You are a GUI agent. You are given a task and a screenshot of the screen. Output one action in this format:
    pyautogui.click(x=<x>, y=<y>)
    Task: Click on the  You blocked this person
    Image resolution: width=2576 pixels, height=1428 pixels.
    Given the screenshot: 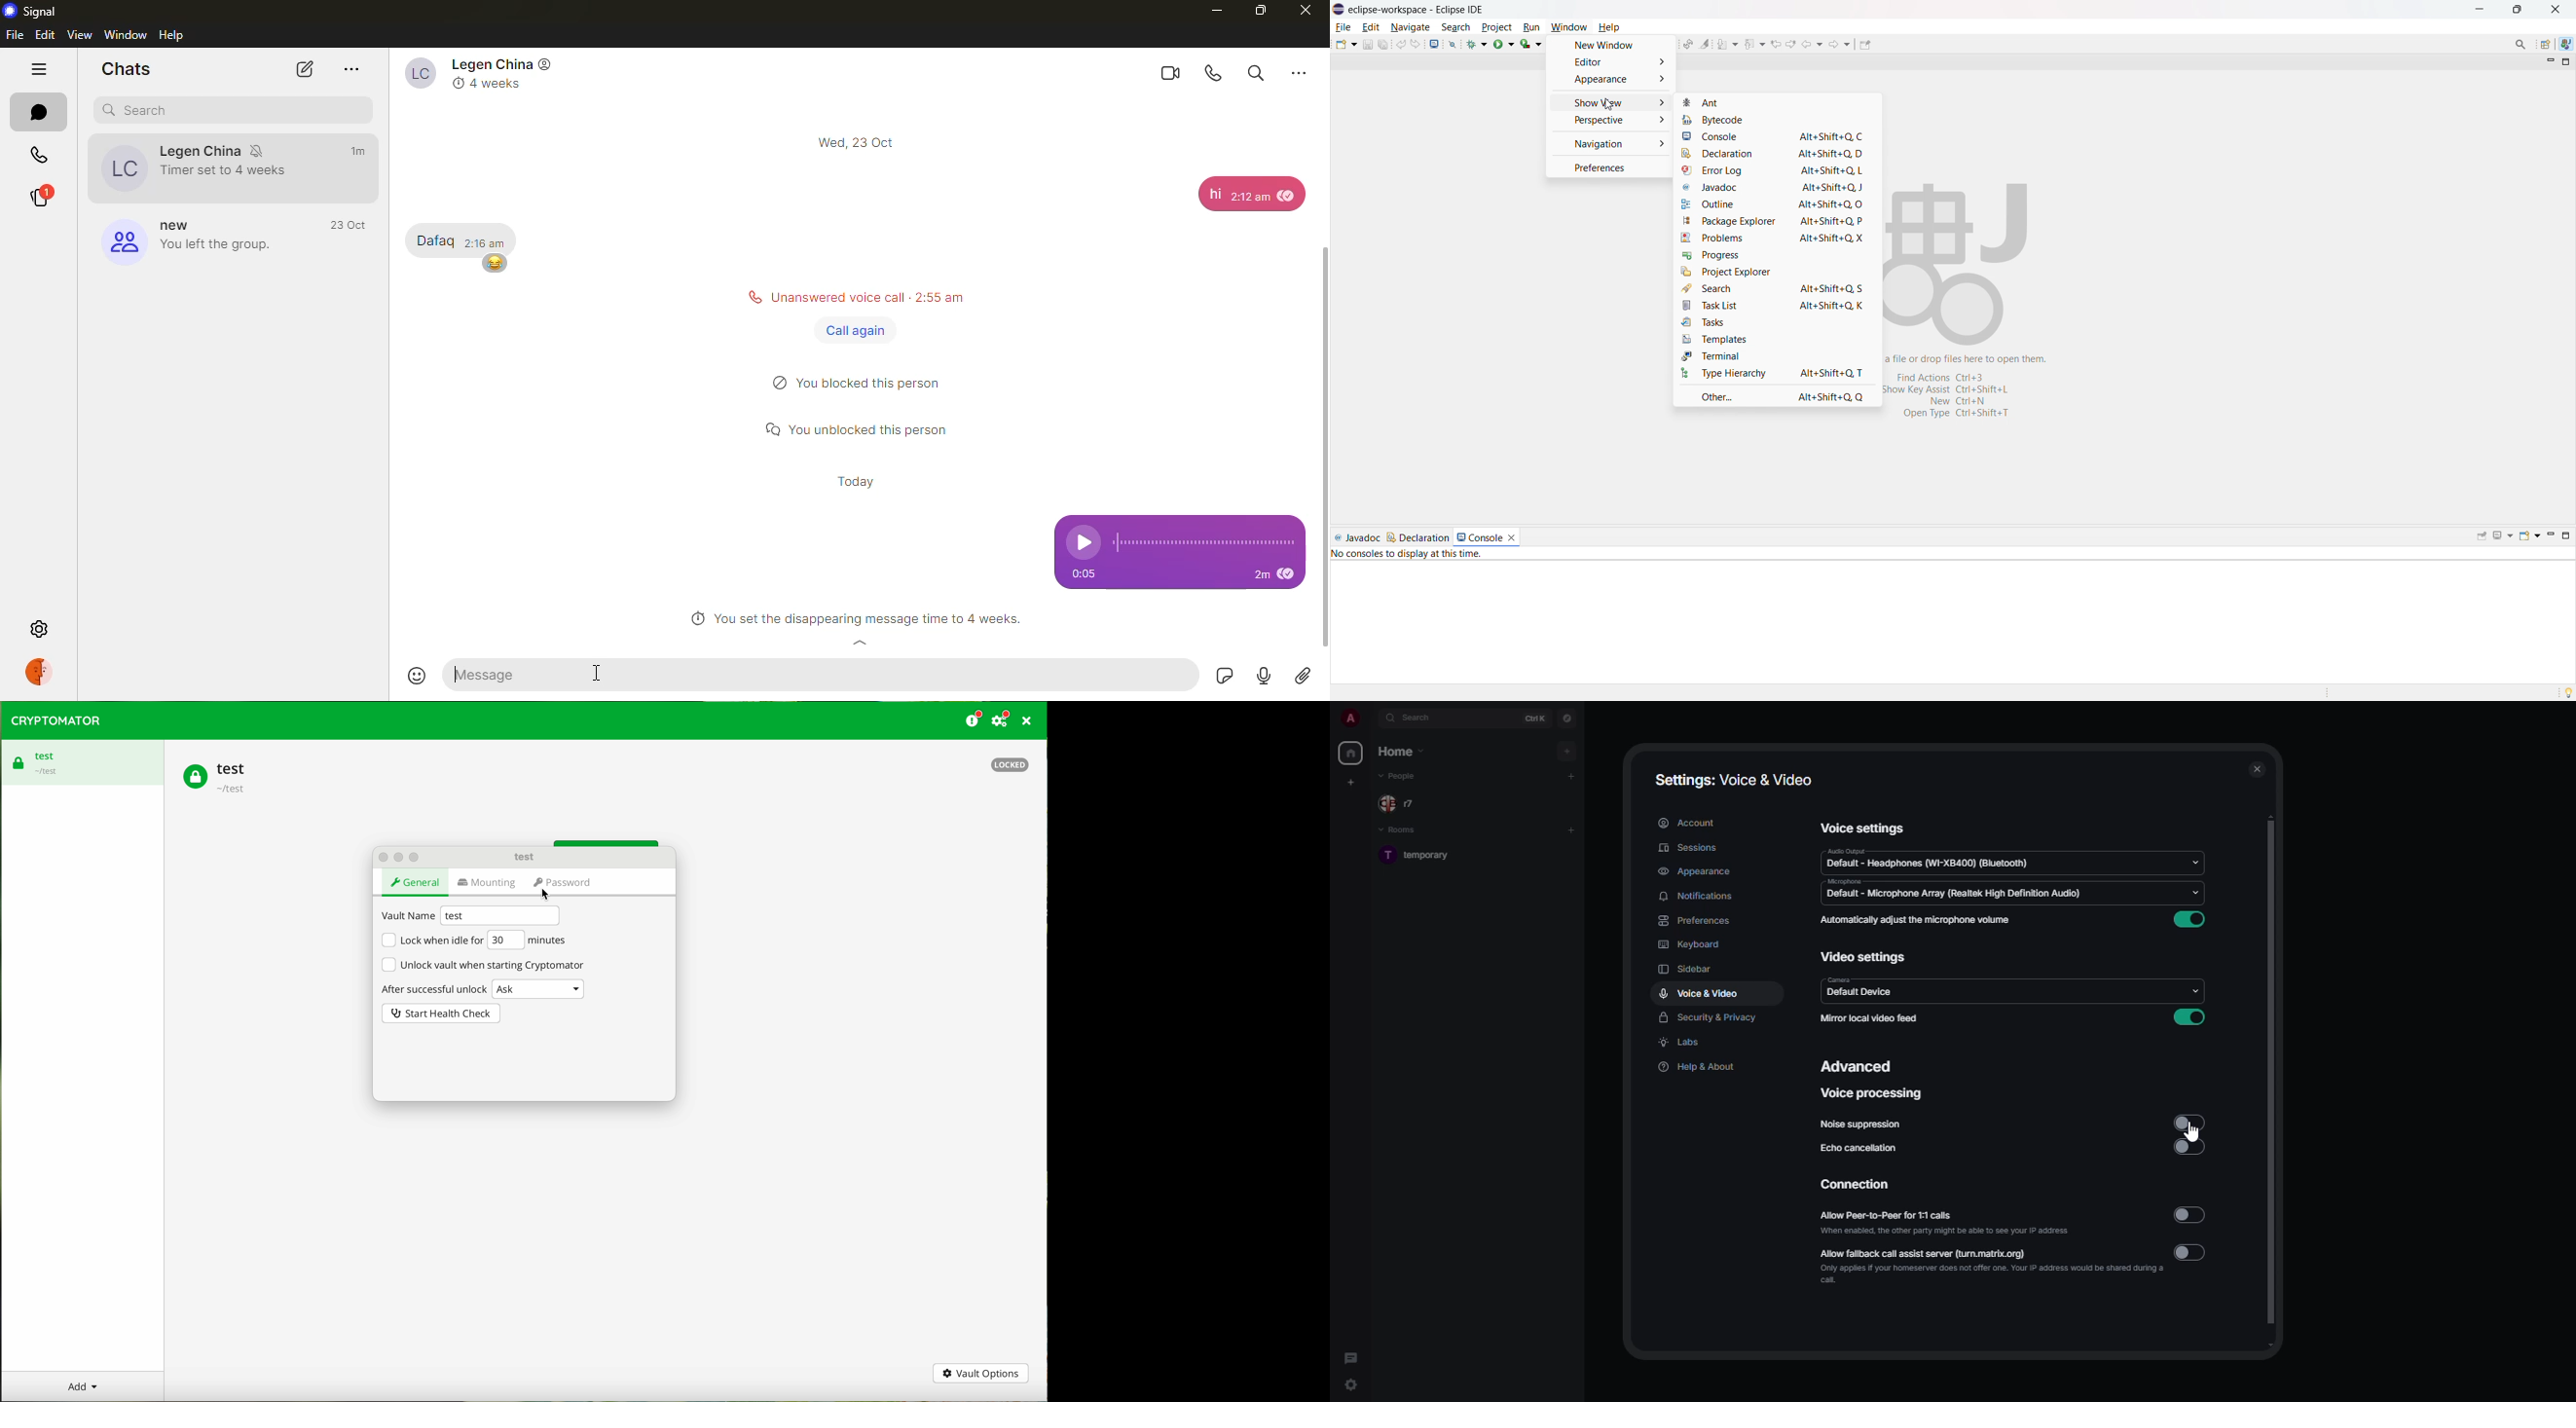 What is the action you would take?
    pyautogui.click(x=866, y=386)
    